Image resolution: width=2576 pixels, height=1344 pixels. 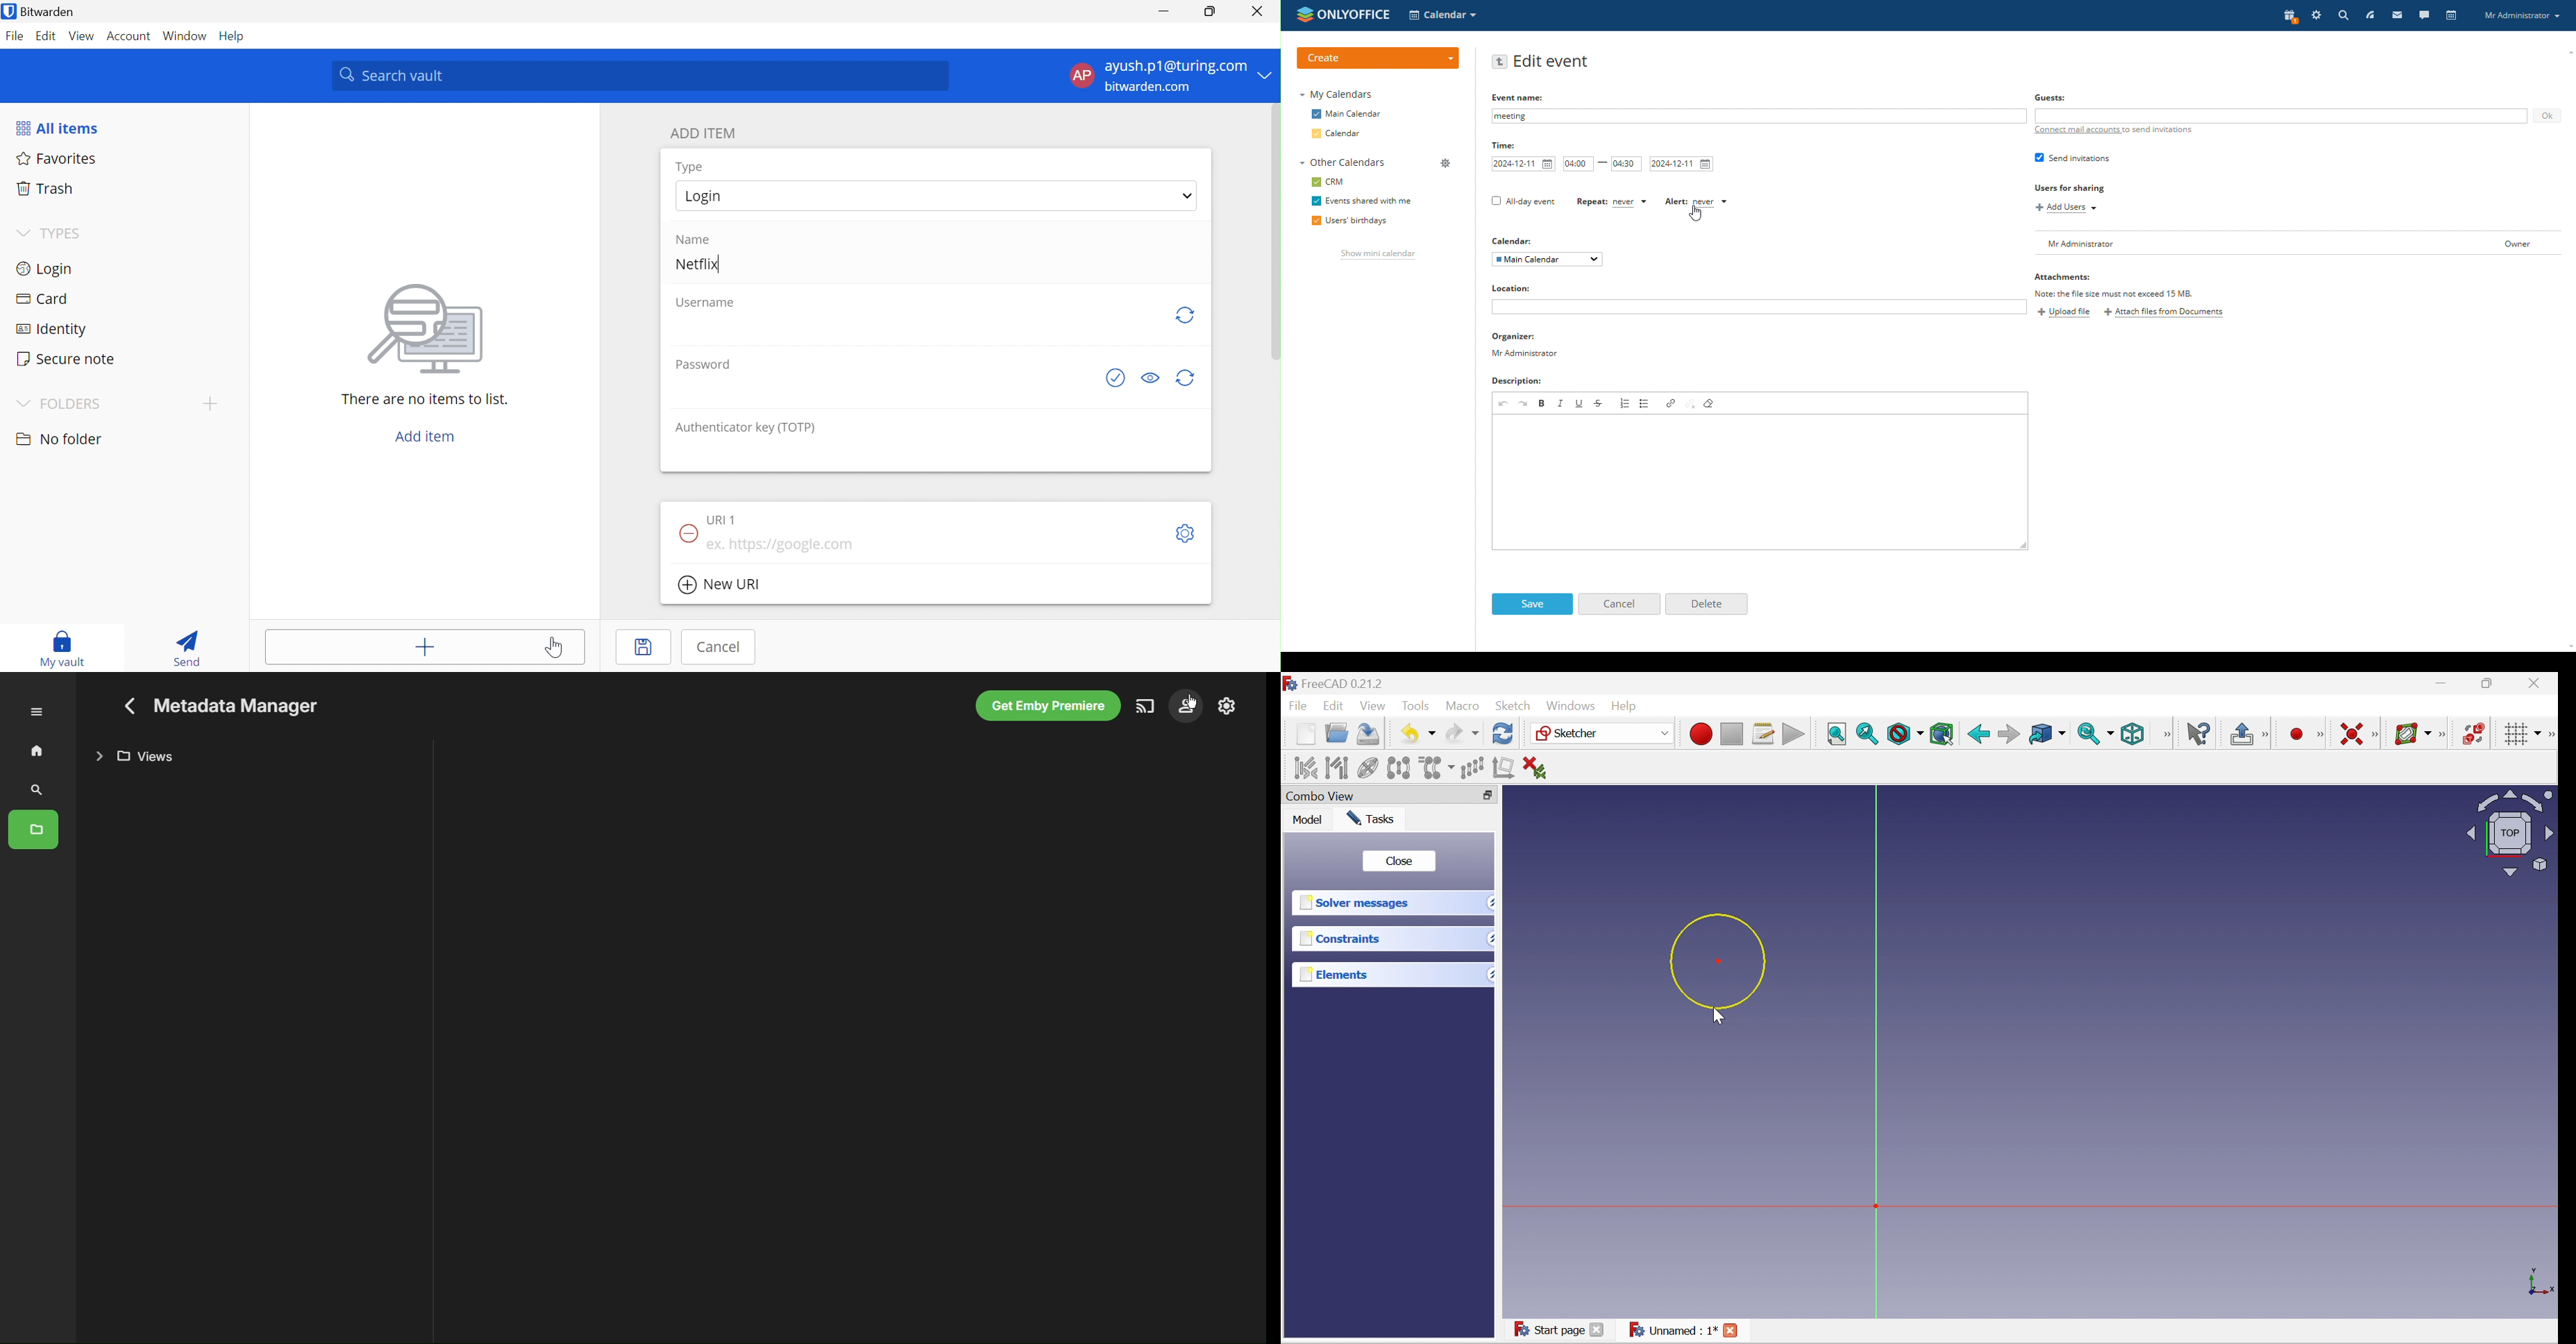 I want to click on View, so click(x=81, y=36).